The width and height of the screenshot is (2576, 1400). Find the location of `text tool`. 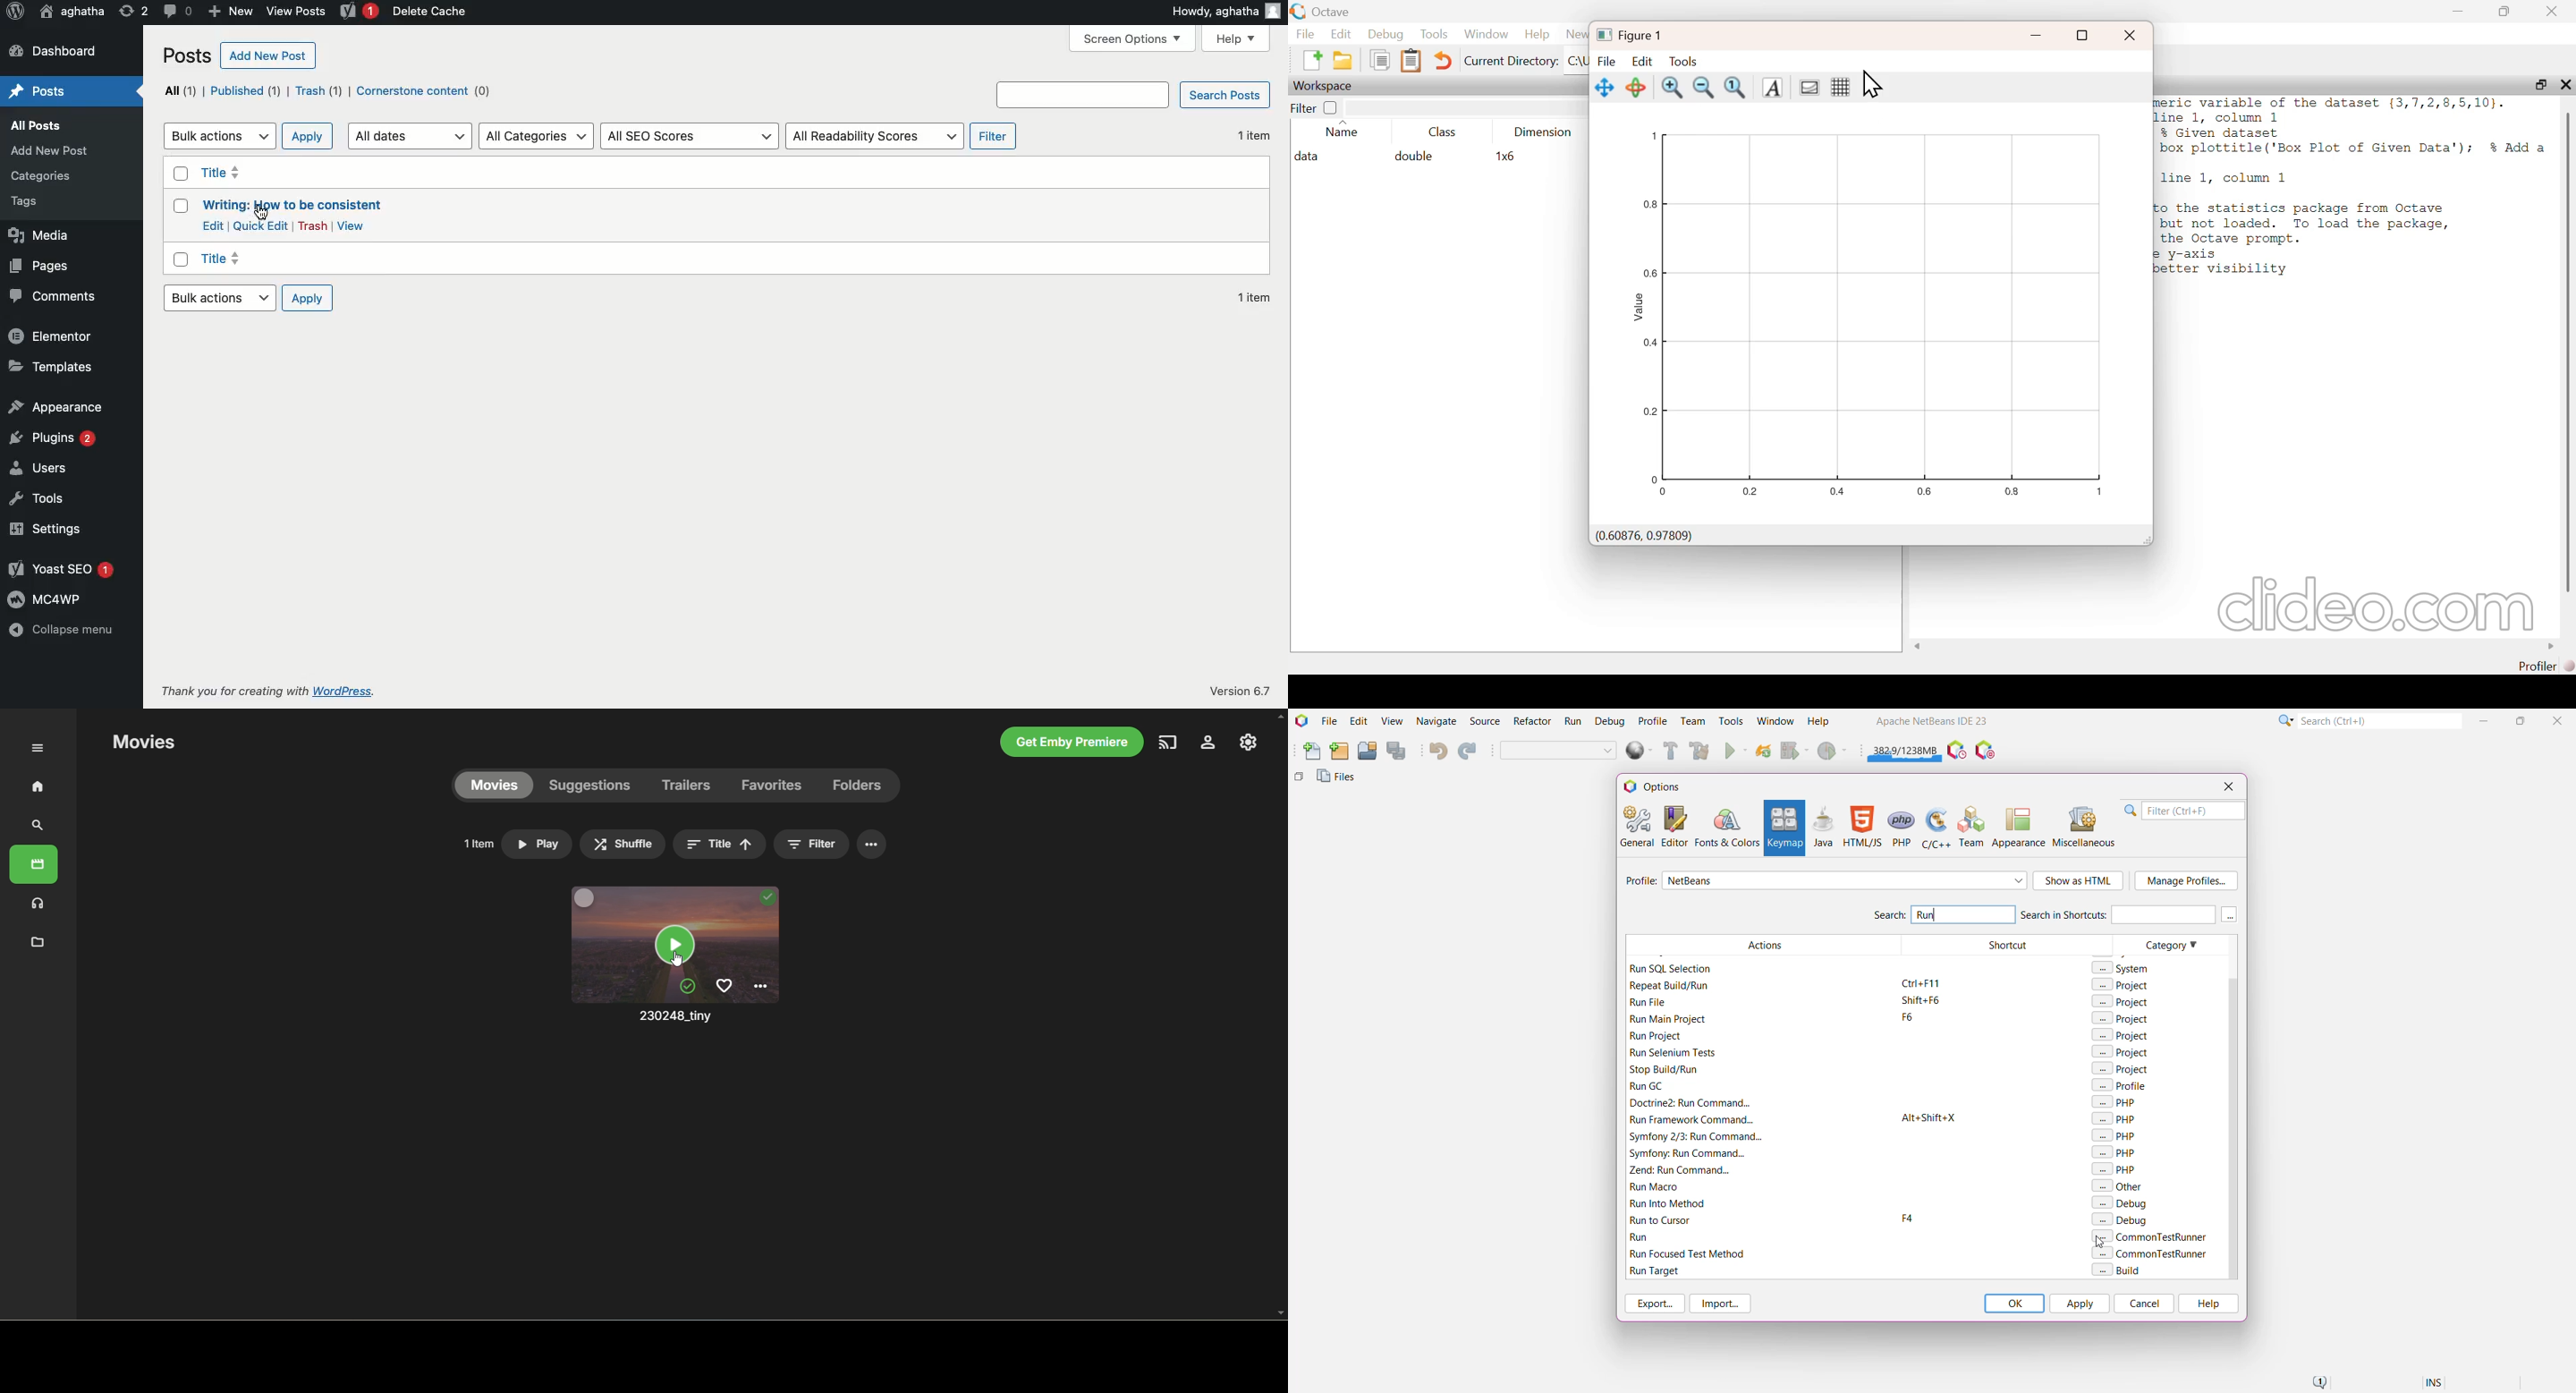

text tool is located at coordinates (1772, 88).